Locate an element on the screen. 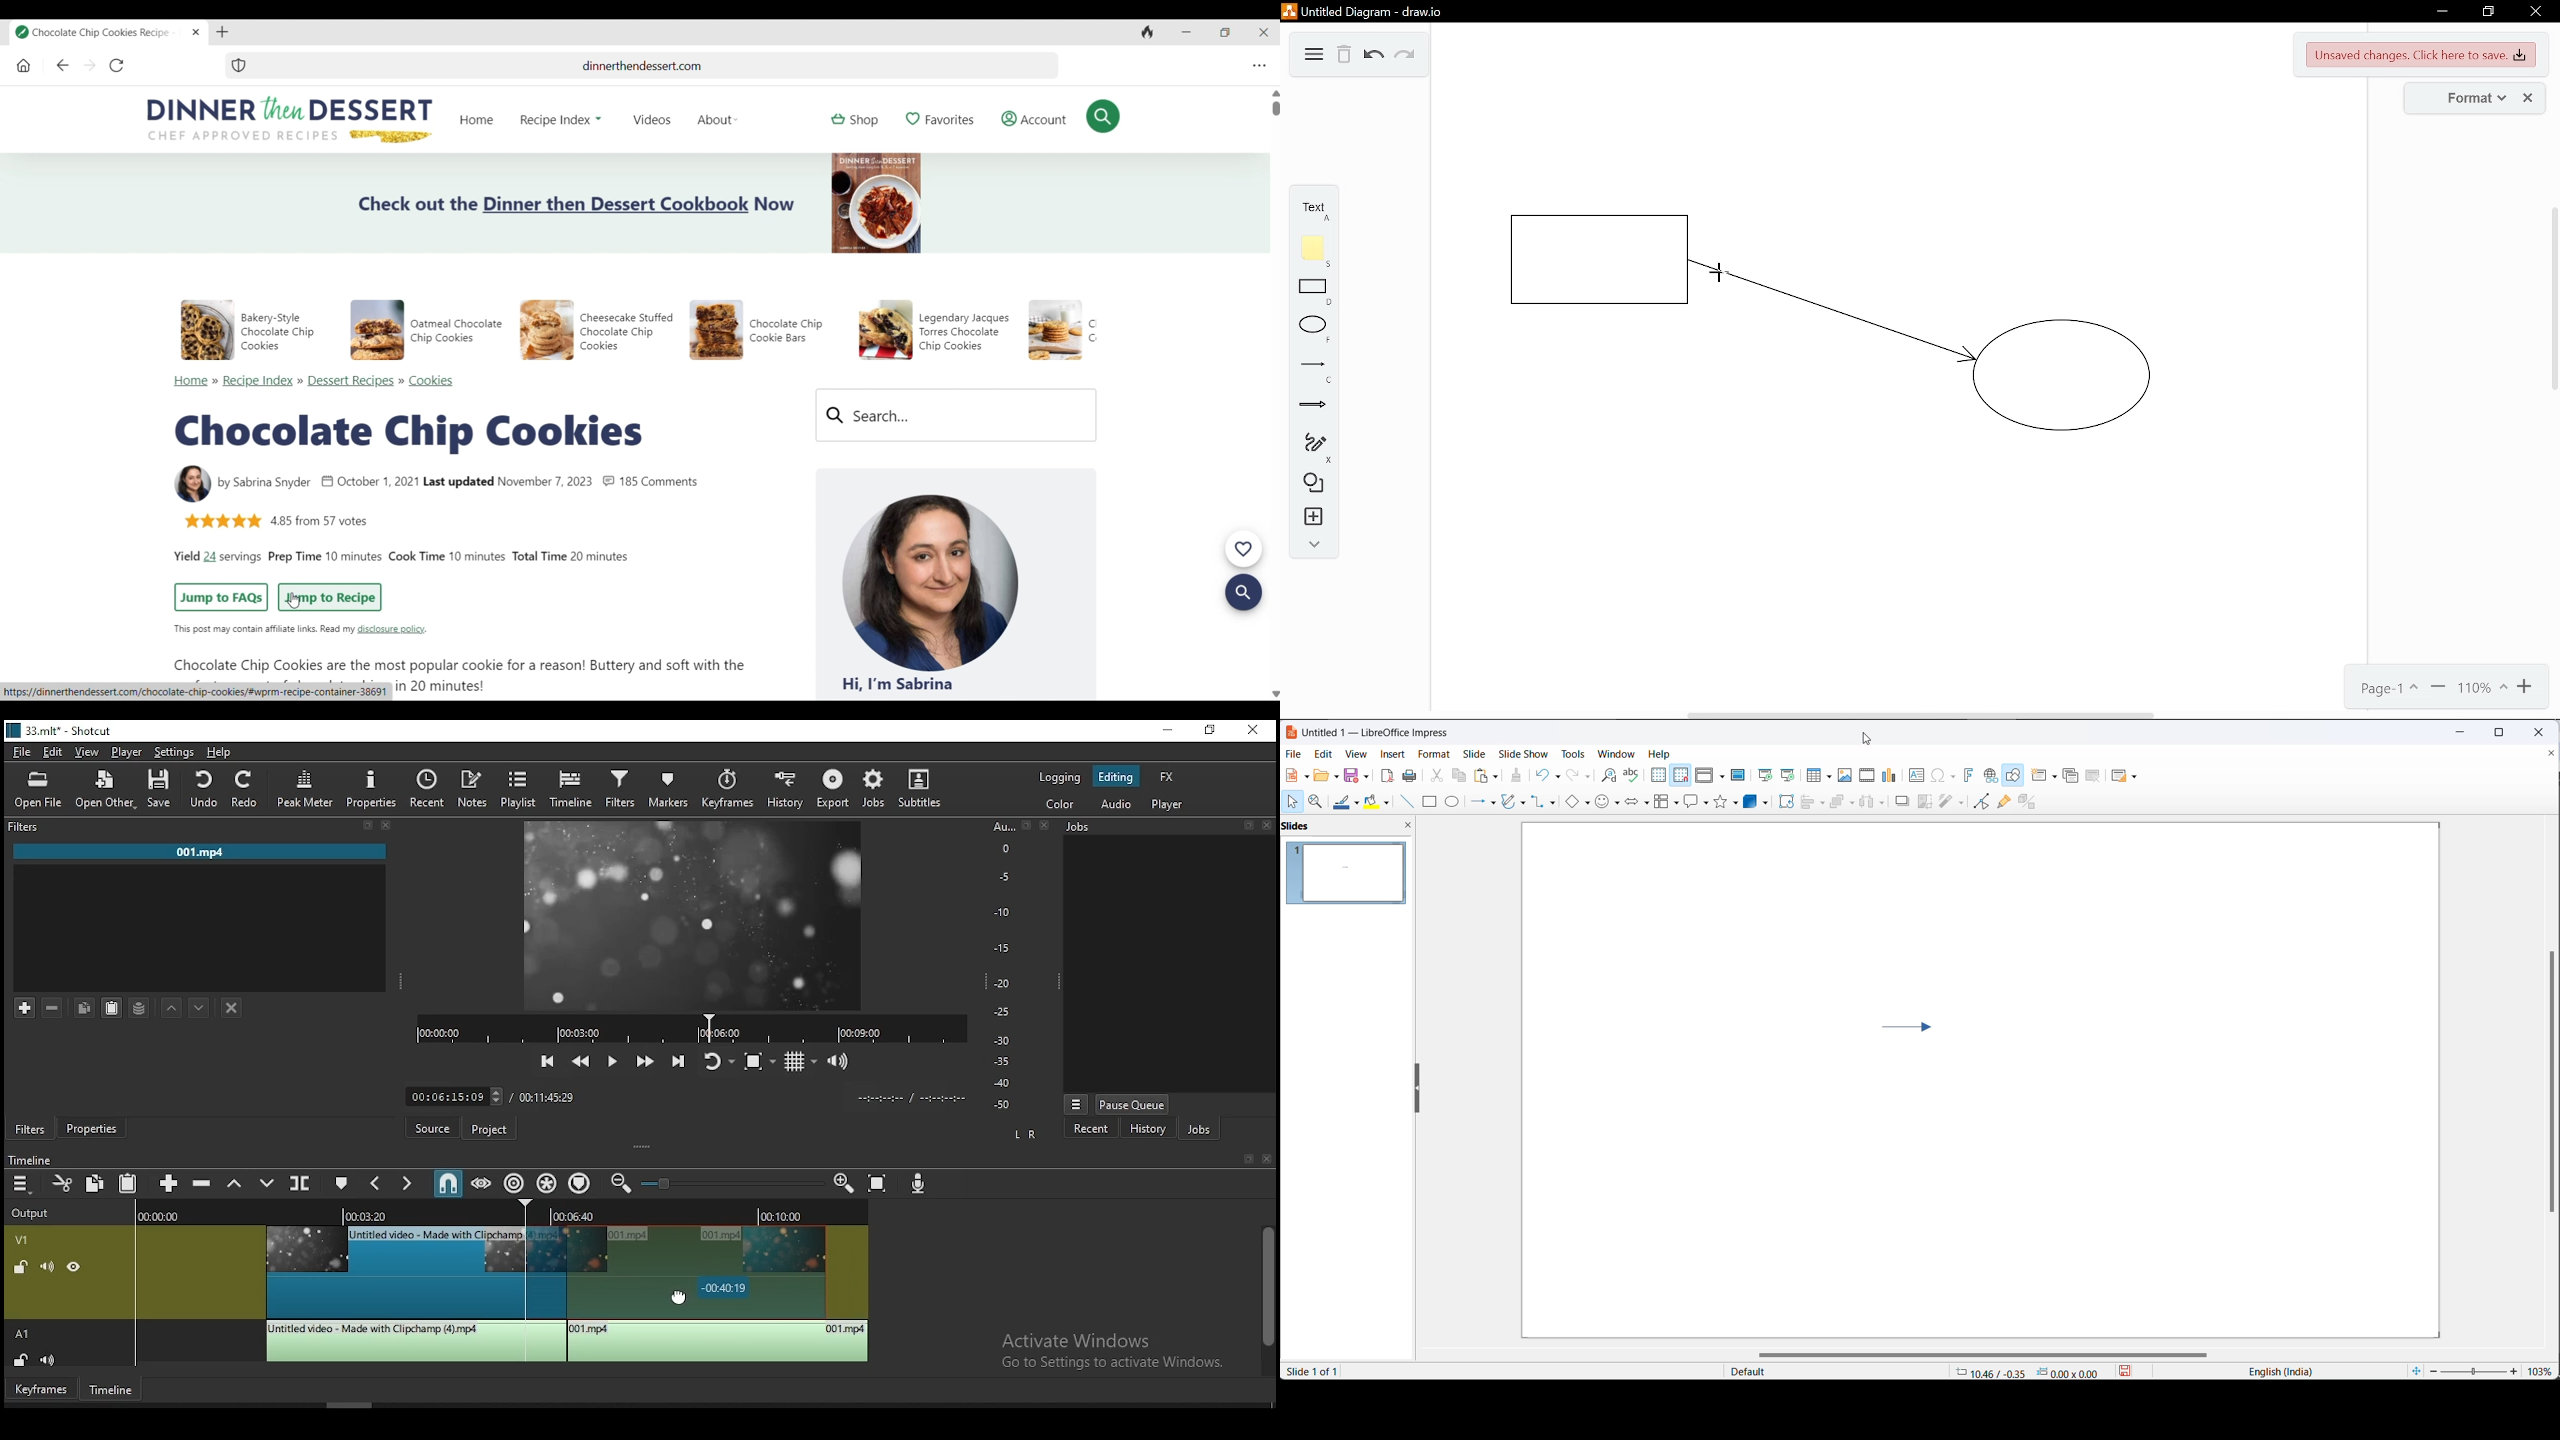  Jump to recipe is located at coordinates (329, 598).